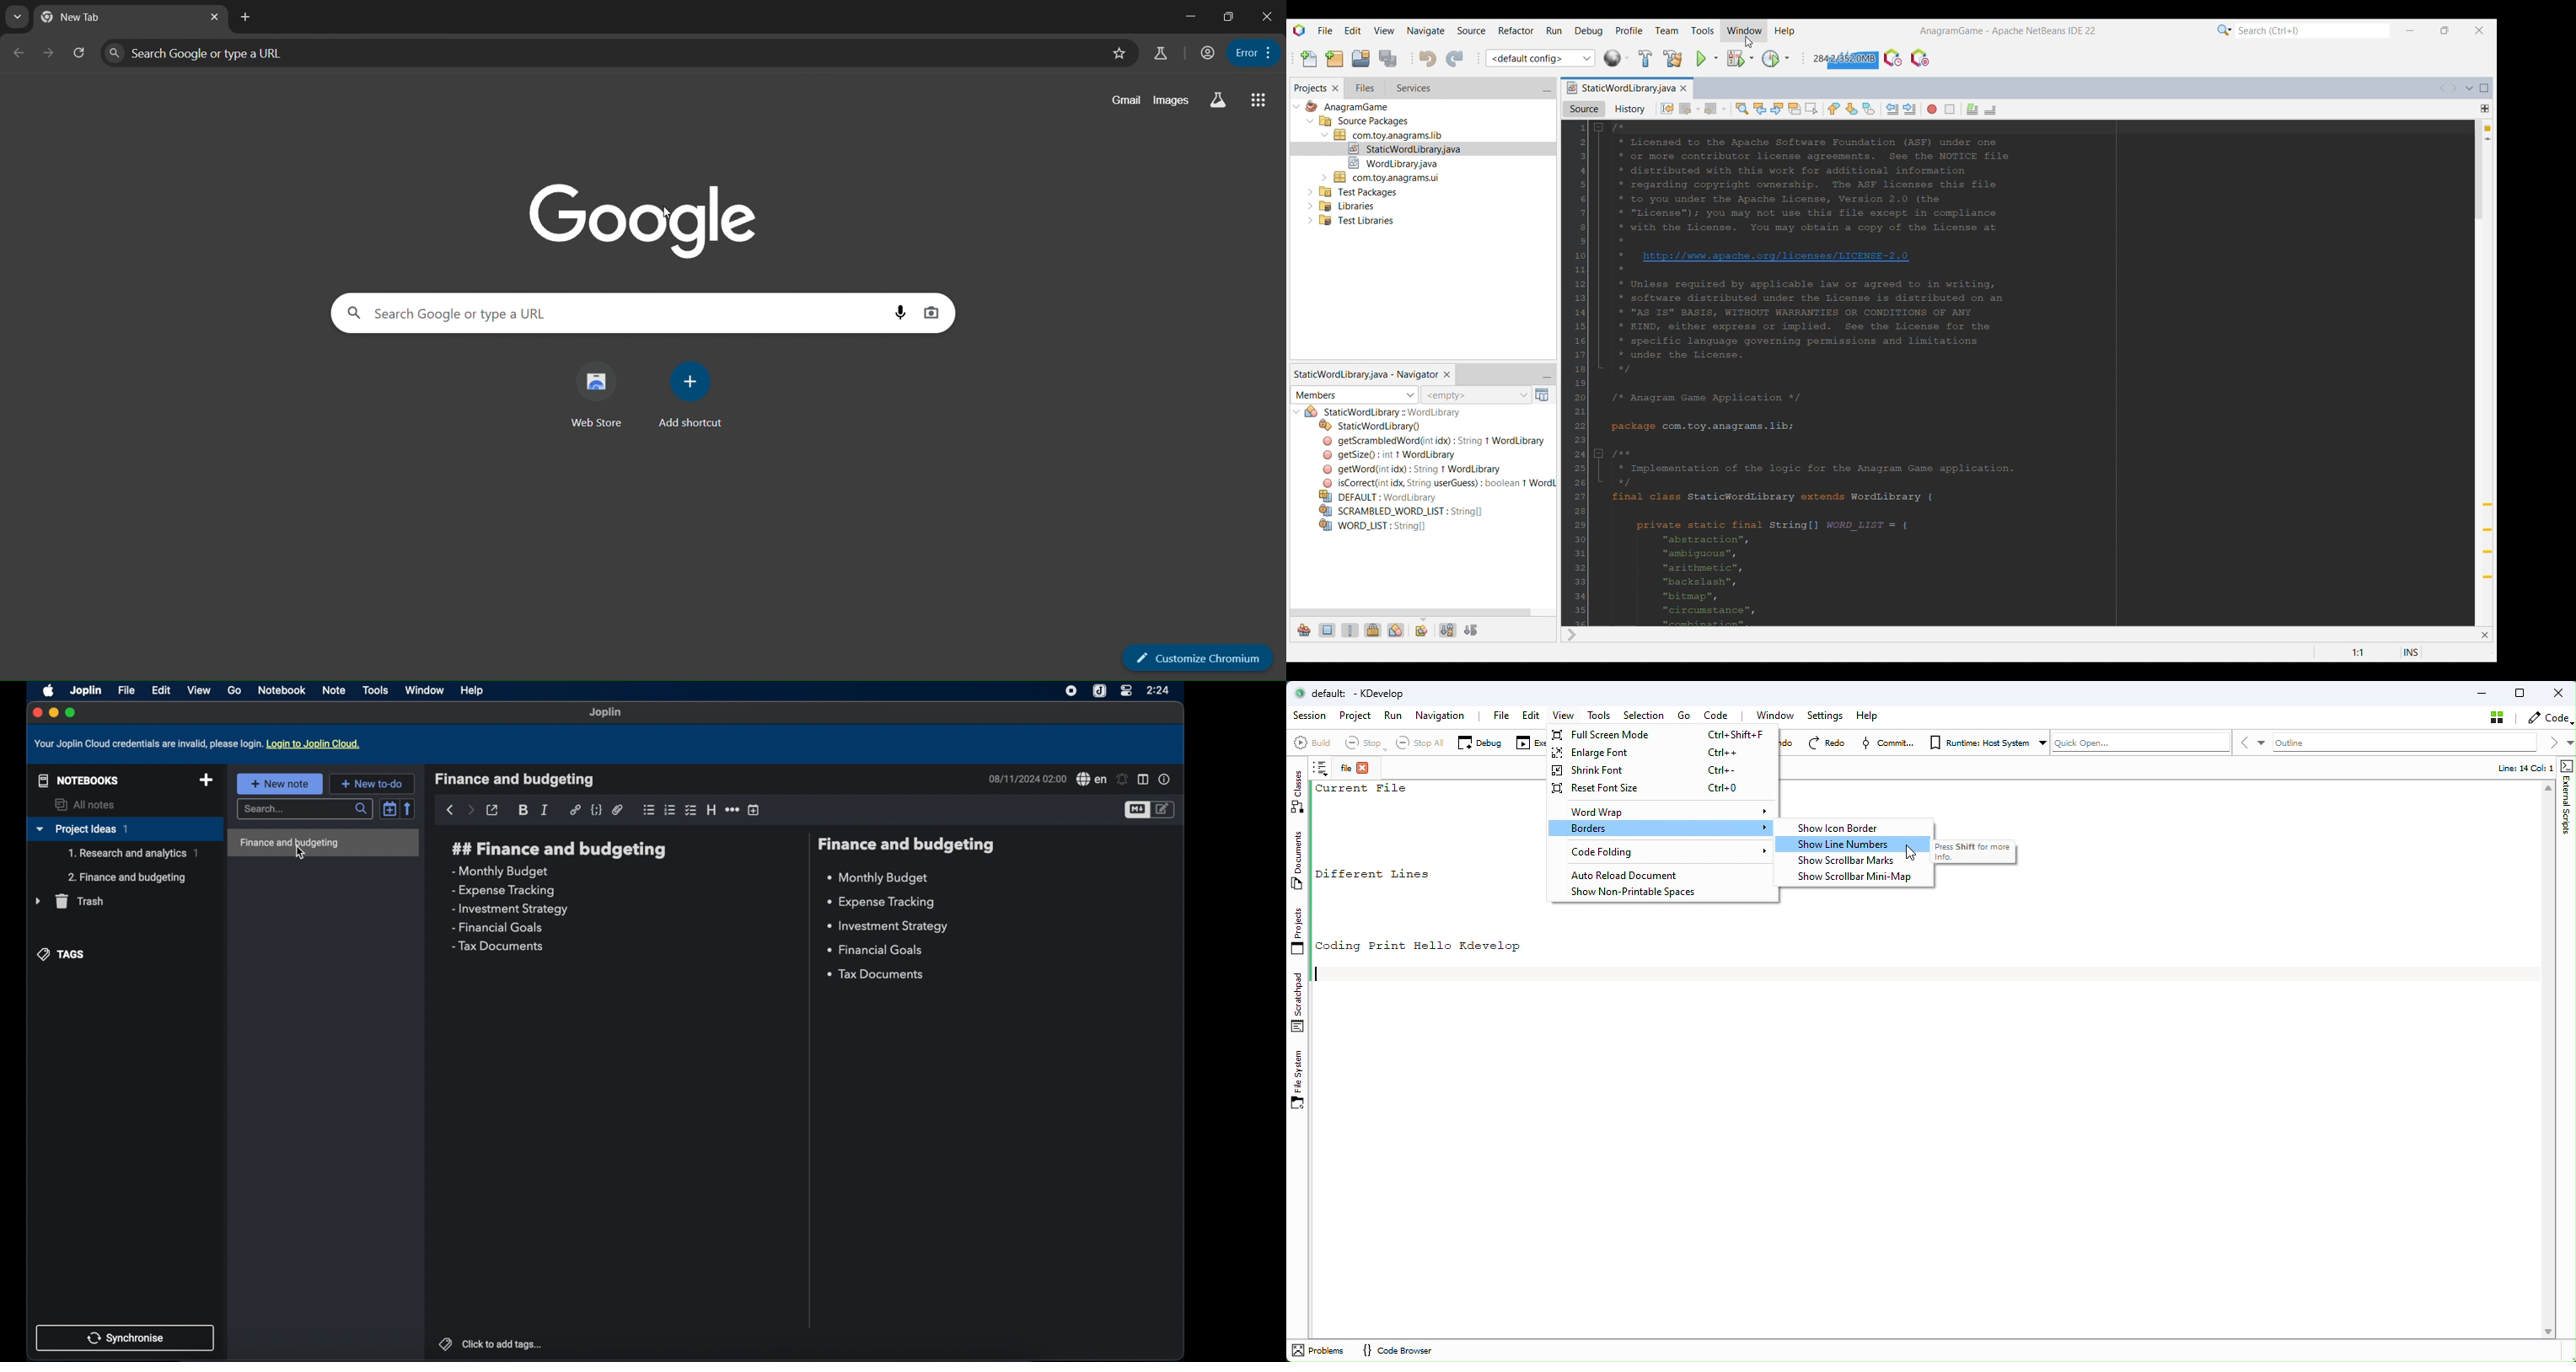 The height and width of the screenshot is (1372, 2576). I want to click on search labs, so click(1161, 53).